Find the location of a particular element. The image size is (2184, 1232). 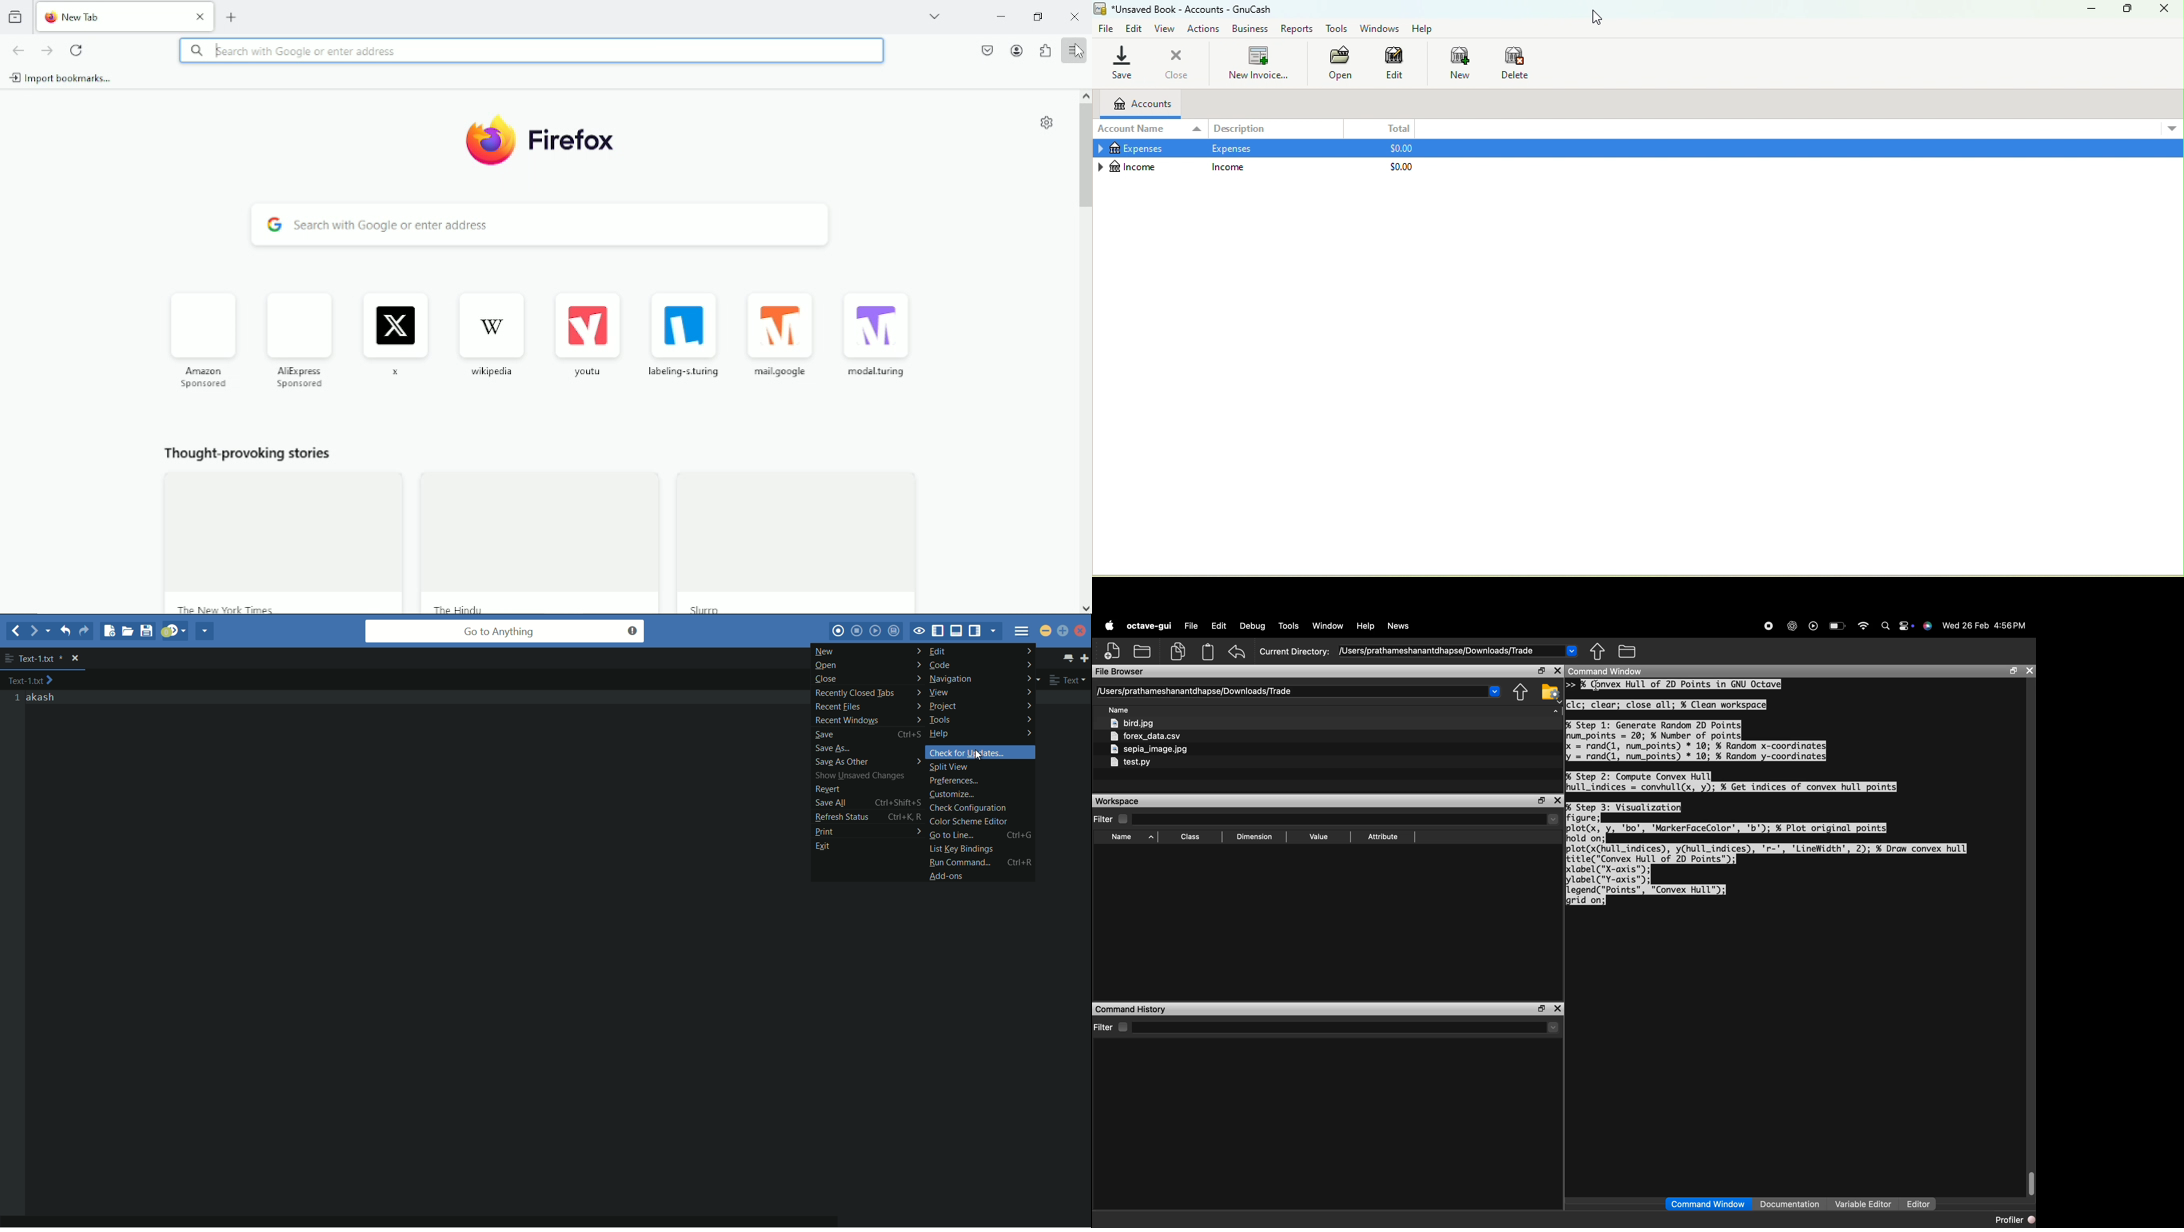

Open application menu is located at coordinates (1076, 51).